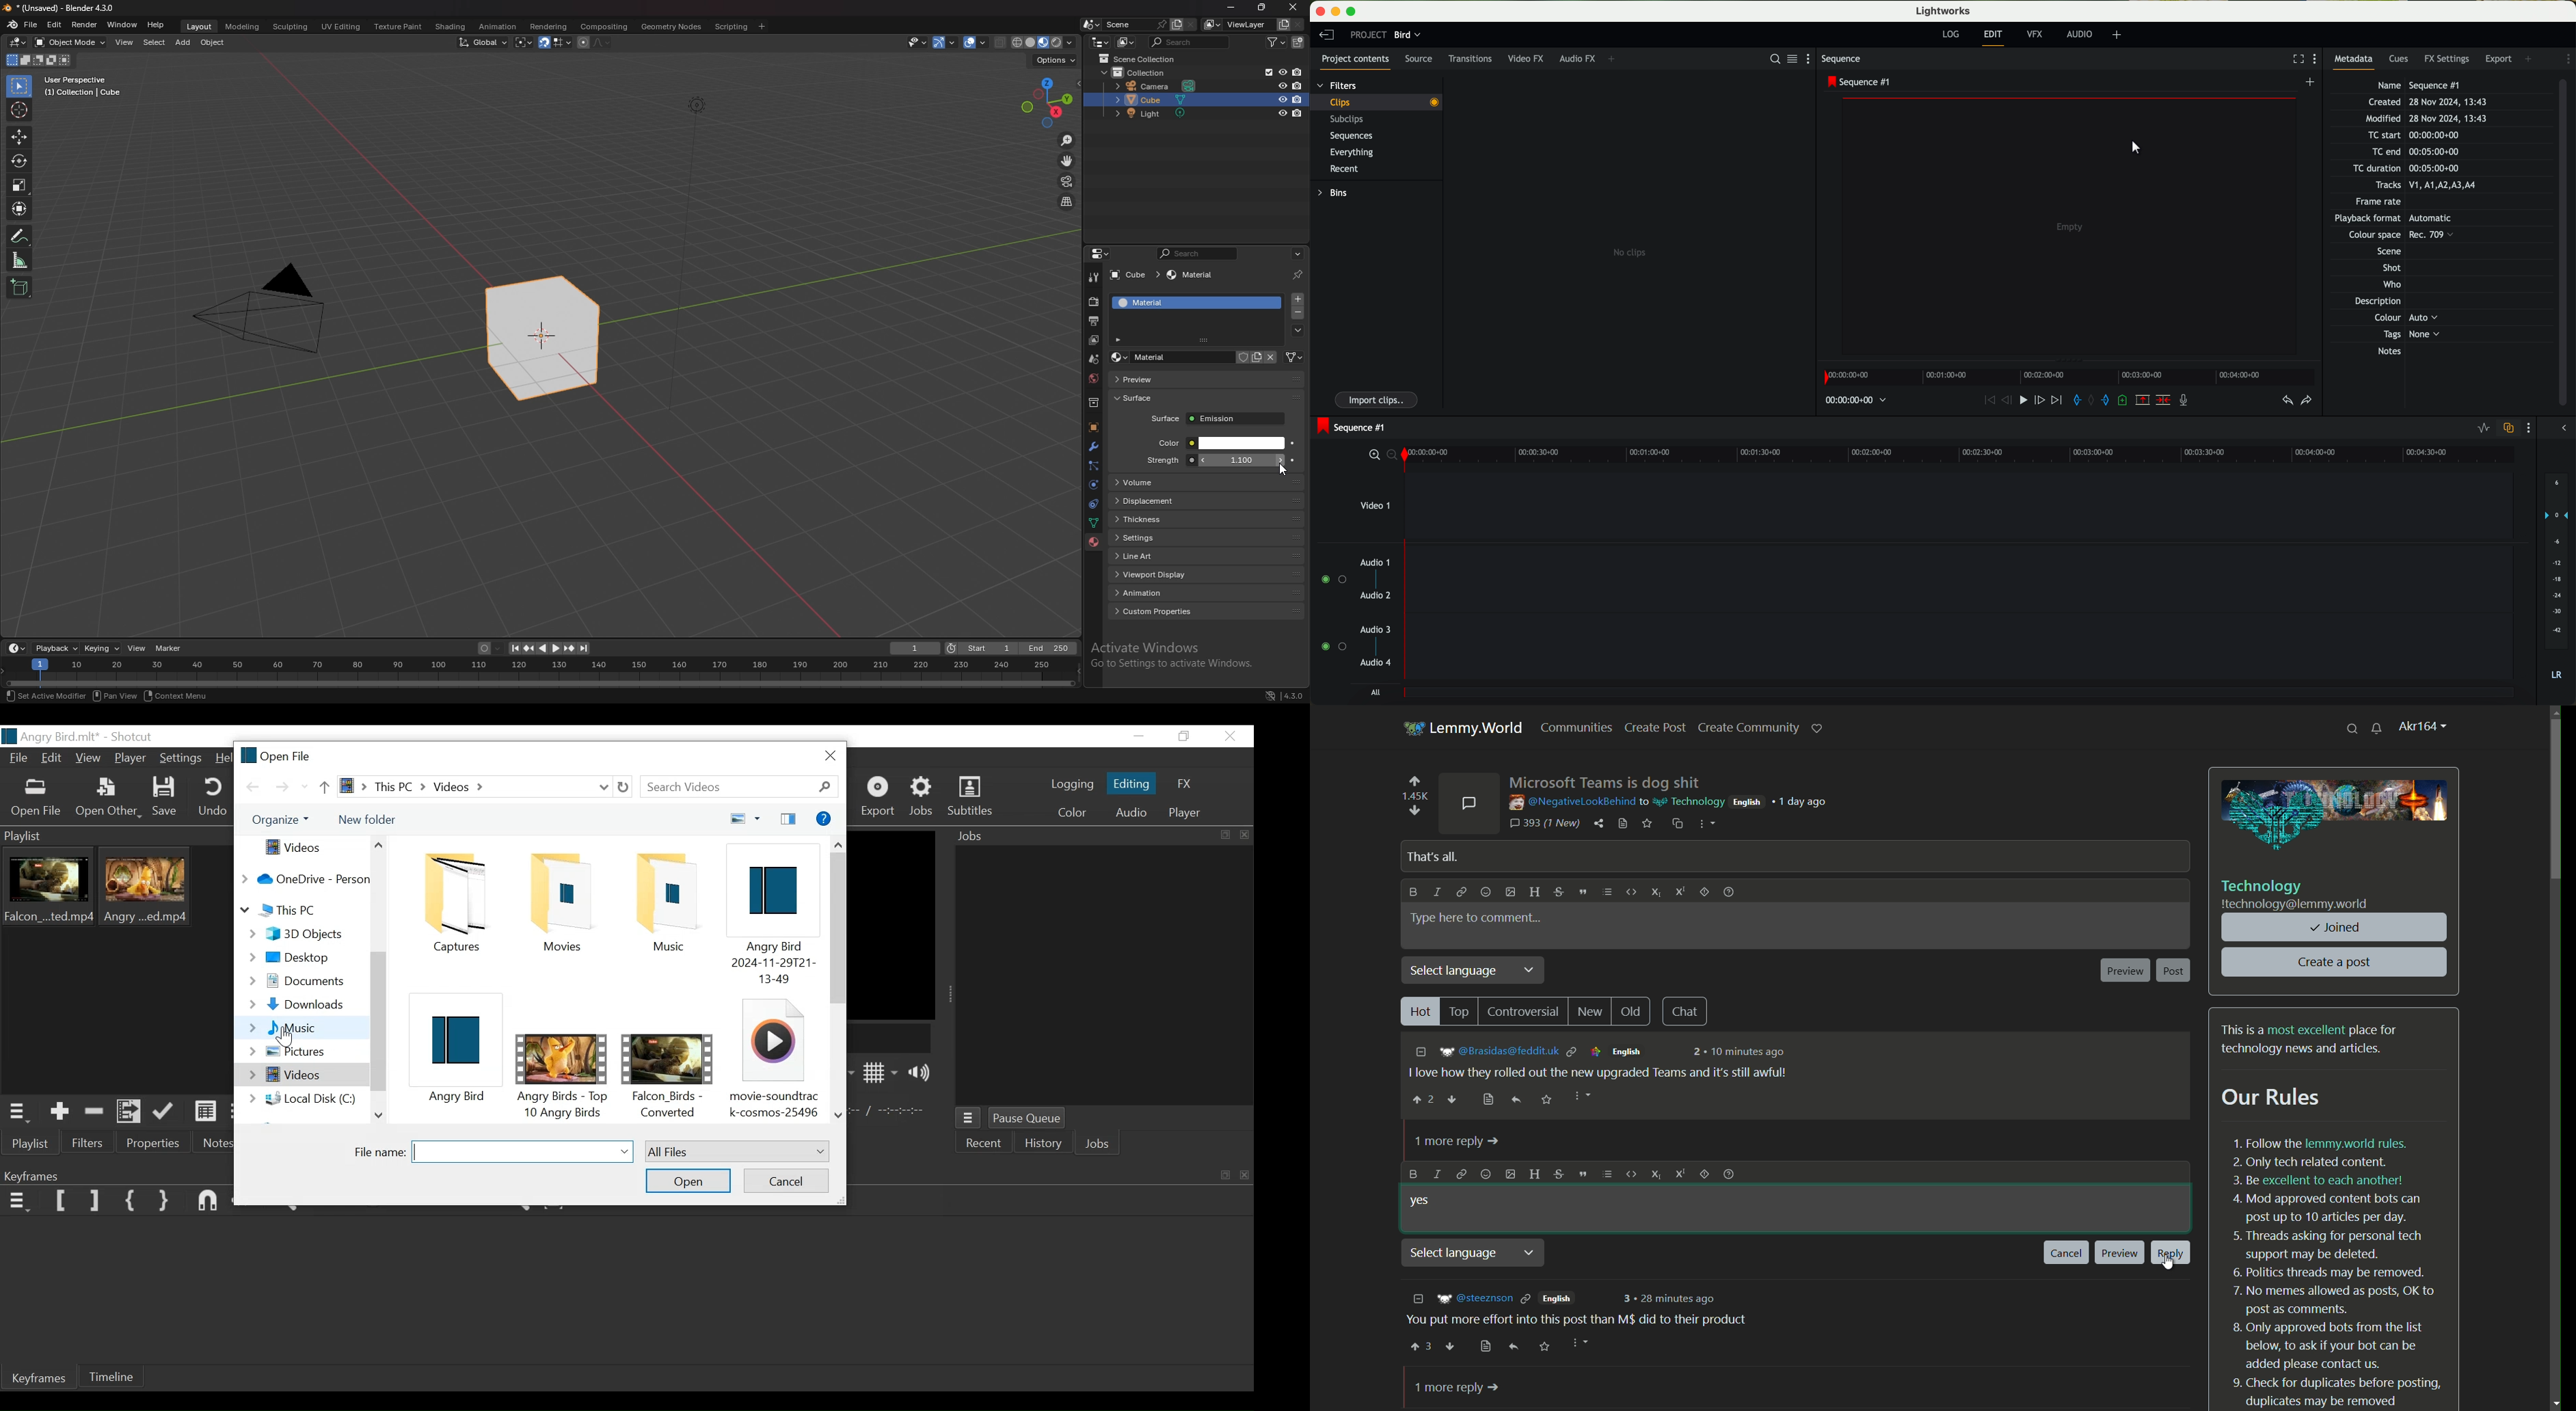  What do you see at coordinates (1958, 582) in the screenshot?
I see `audio track` at bounding box center [1958, 582].